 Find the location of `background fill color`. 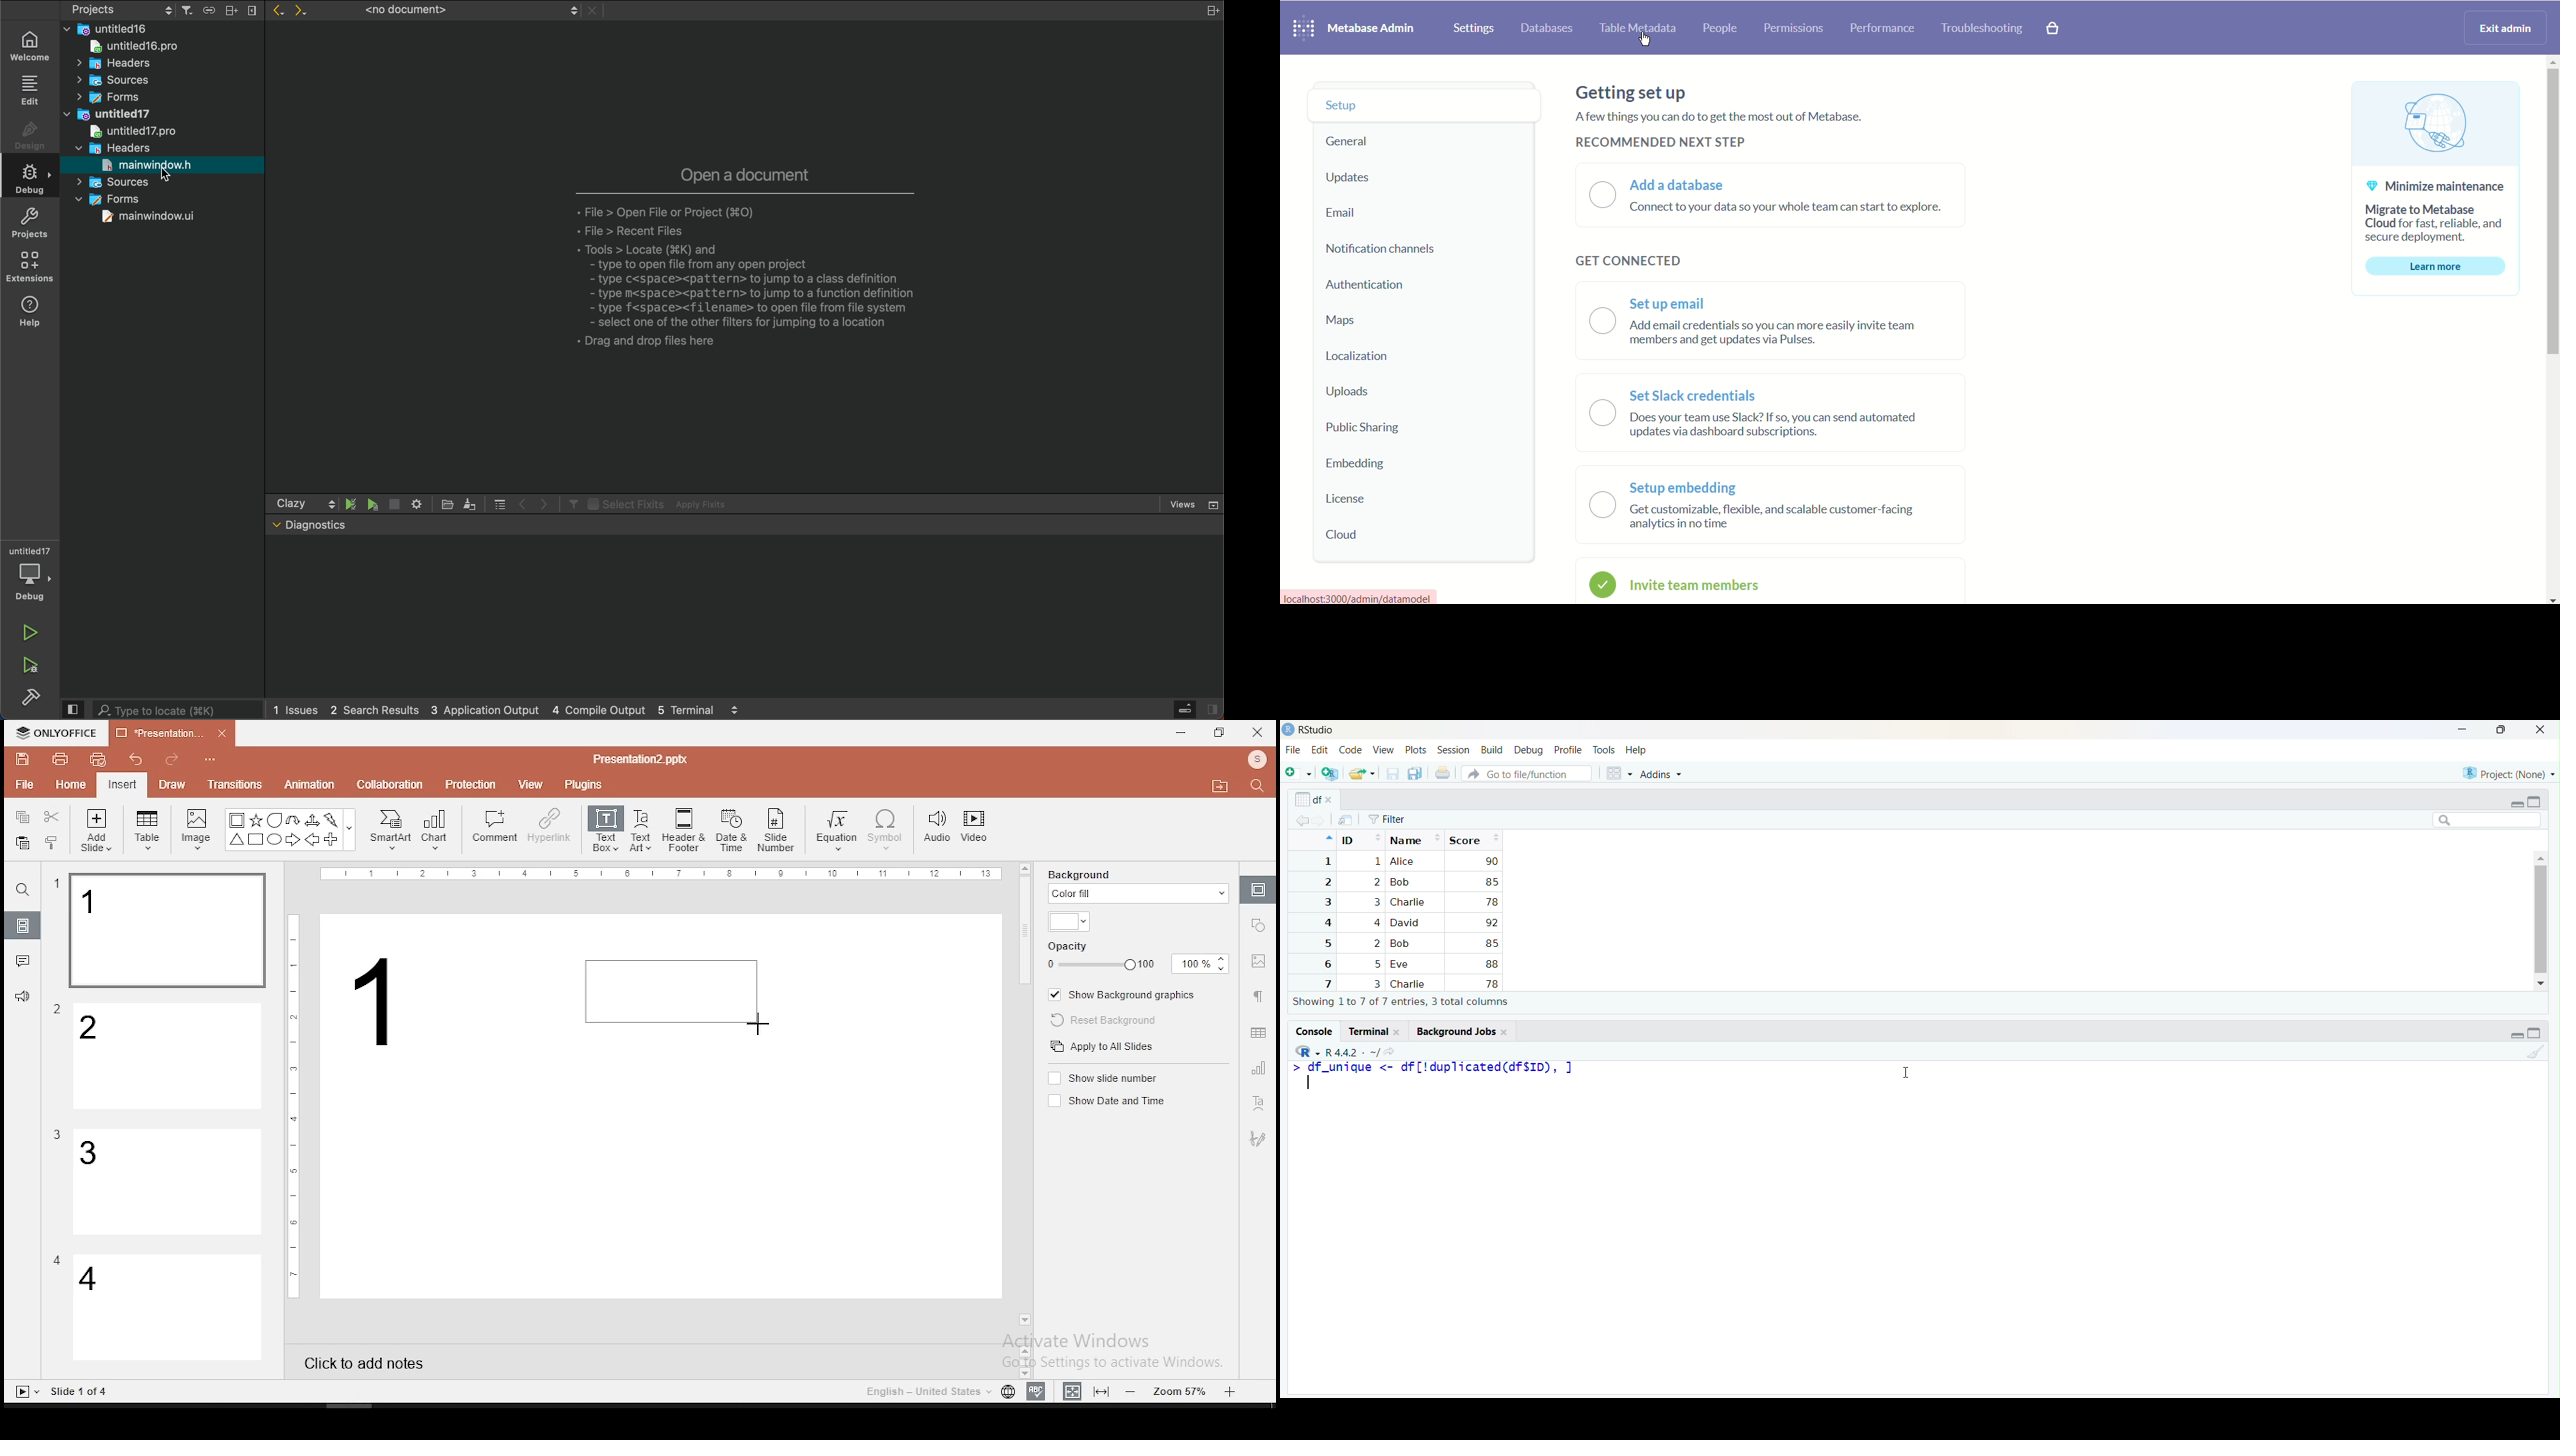

background fill color is located at coordinates (1070, 923).